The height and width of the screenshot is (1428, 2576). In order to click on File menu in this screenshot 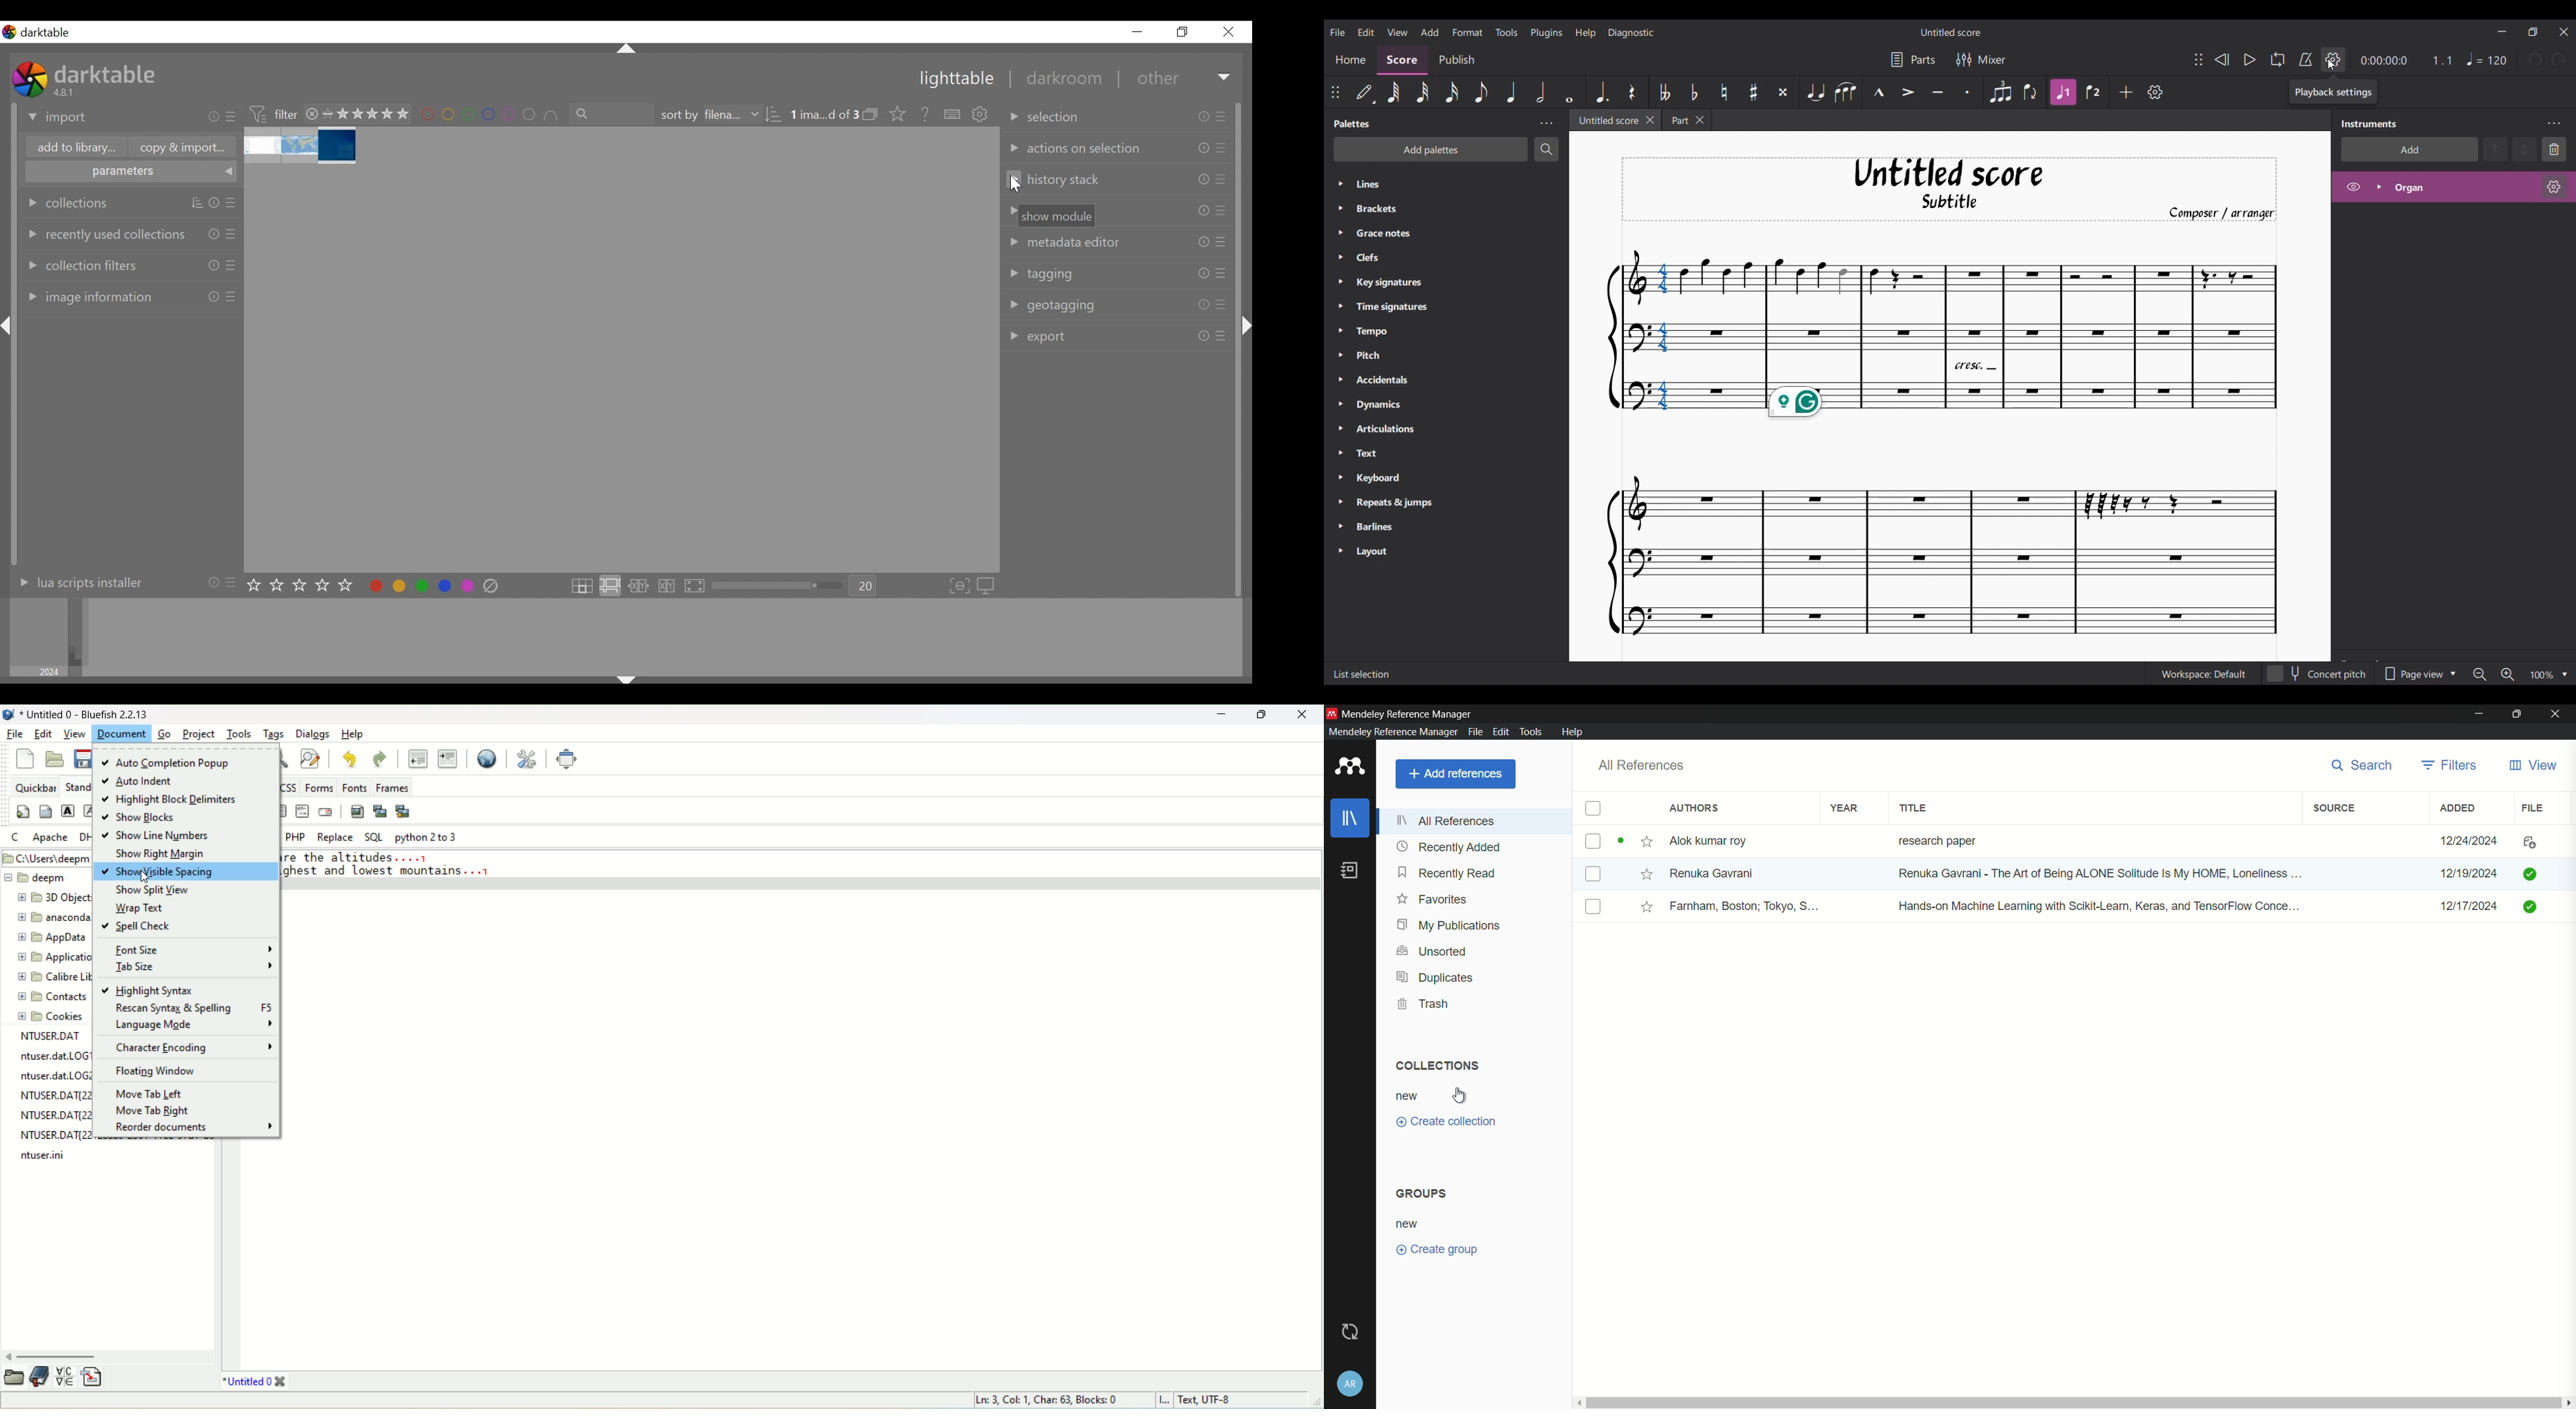, I will do `click(1337, 33)`.